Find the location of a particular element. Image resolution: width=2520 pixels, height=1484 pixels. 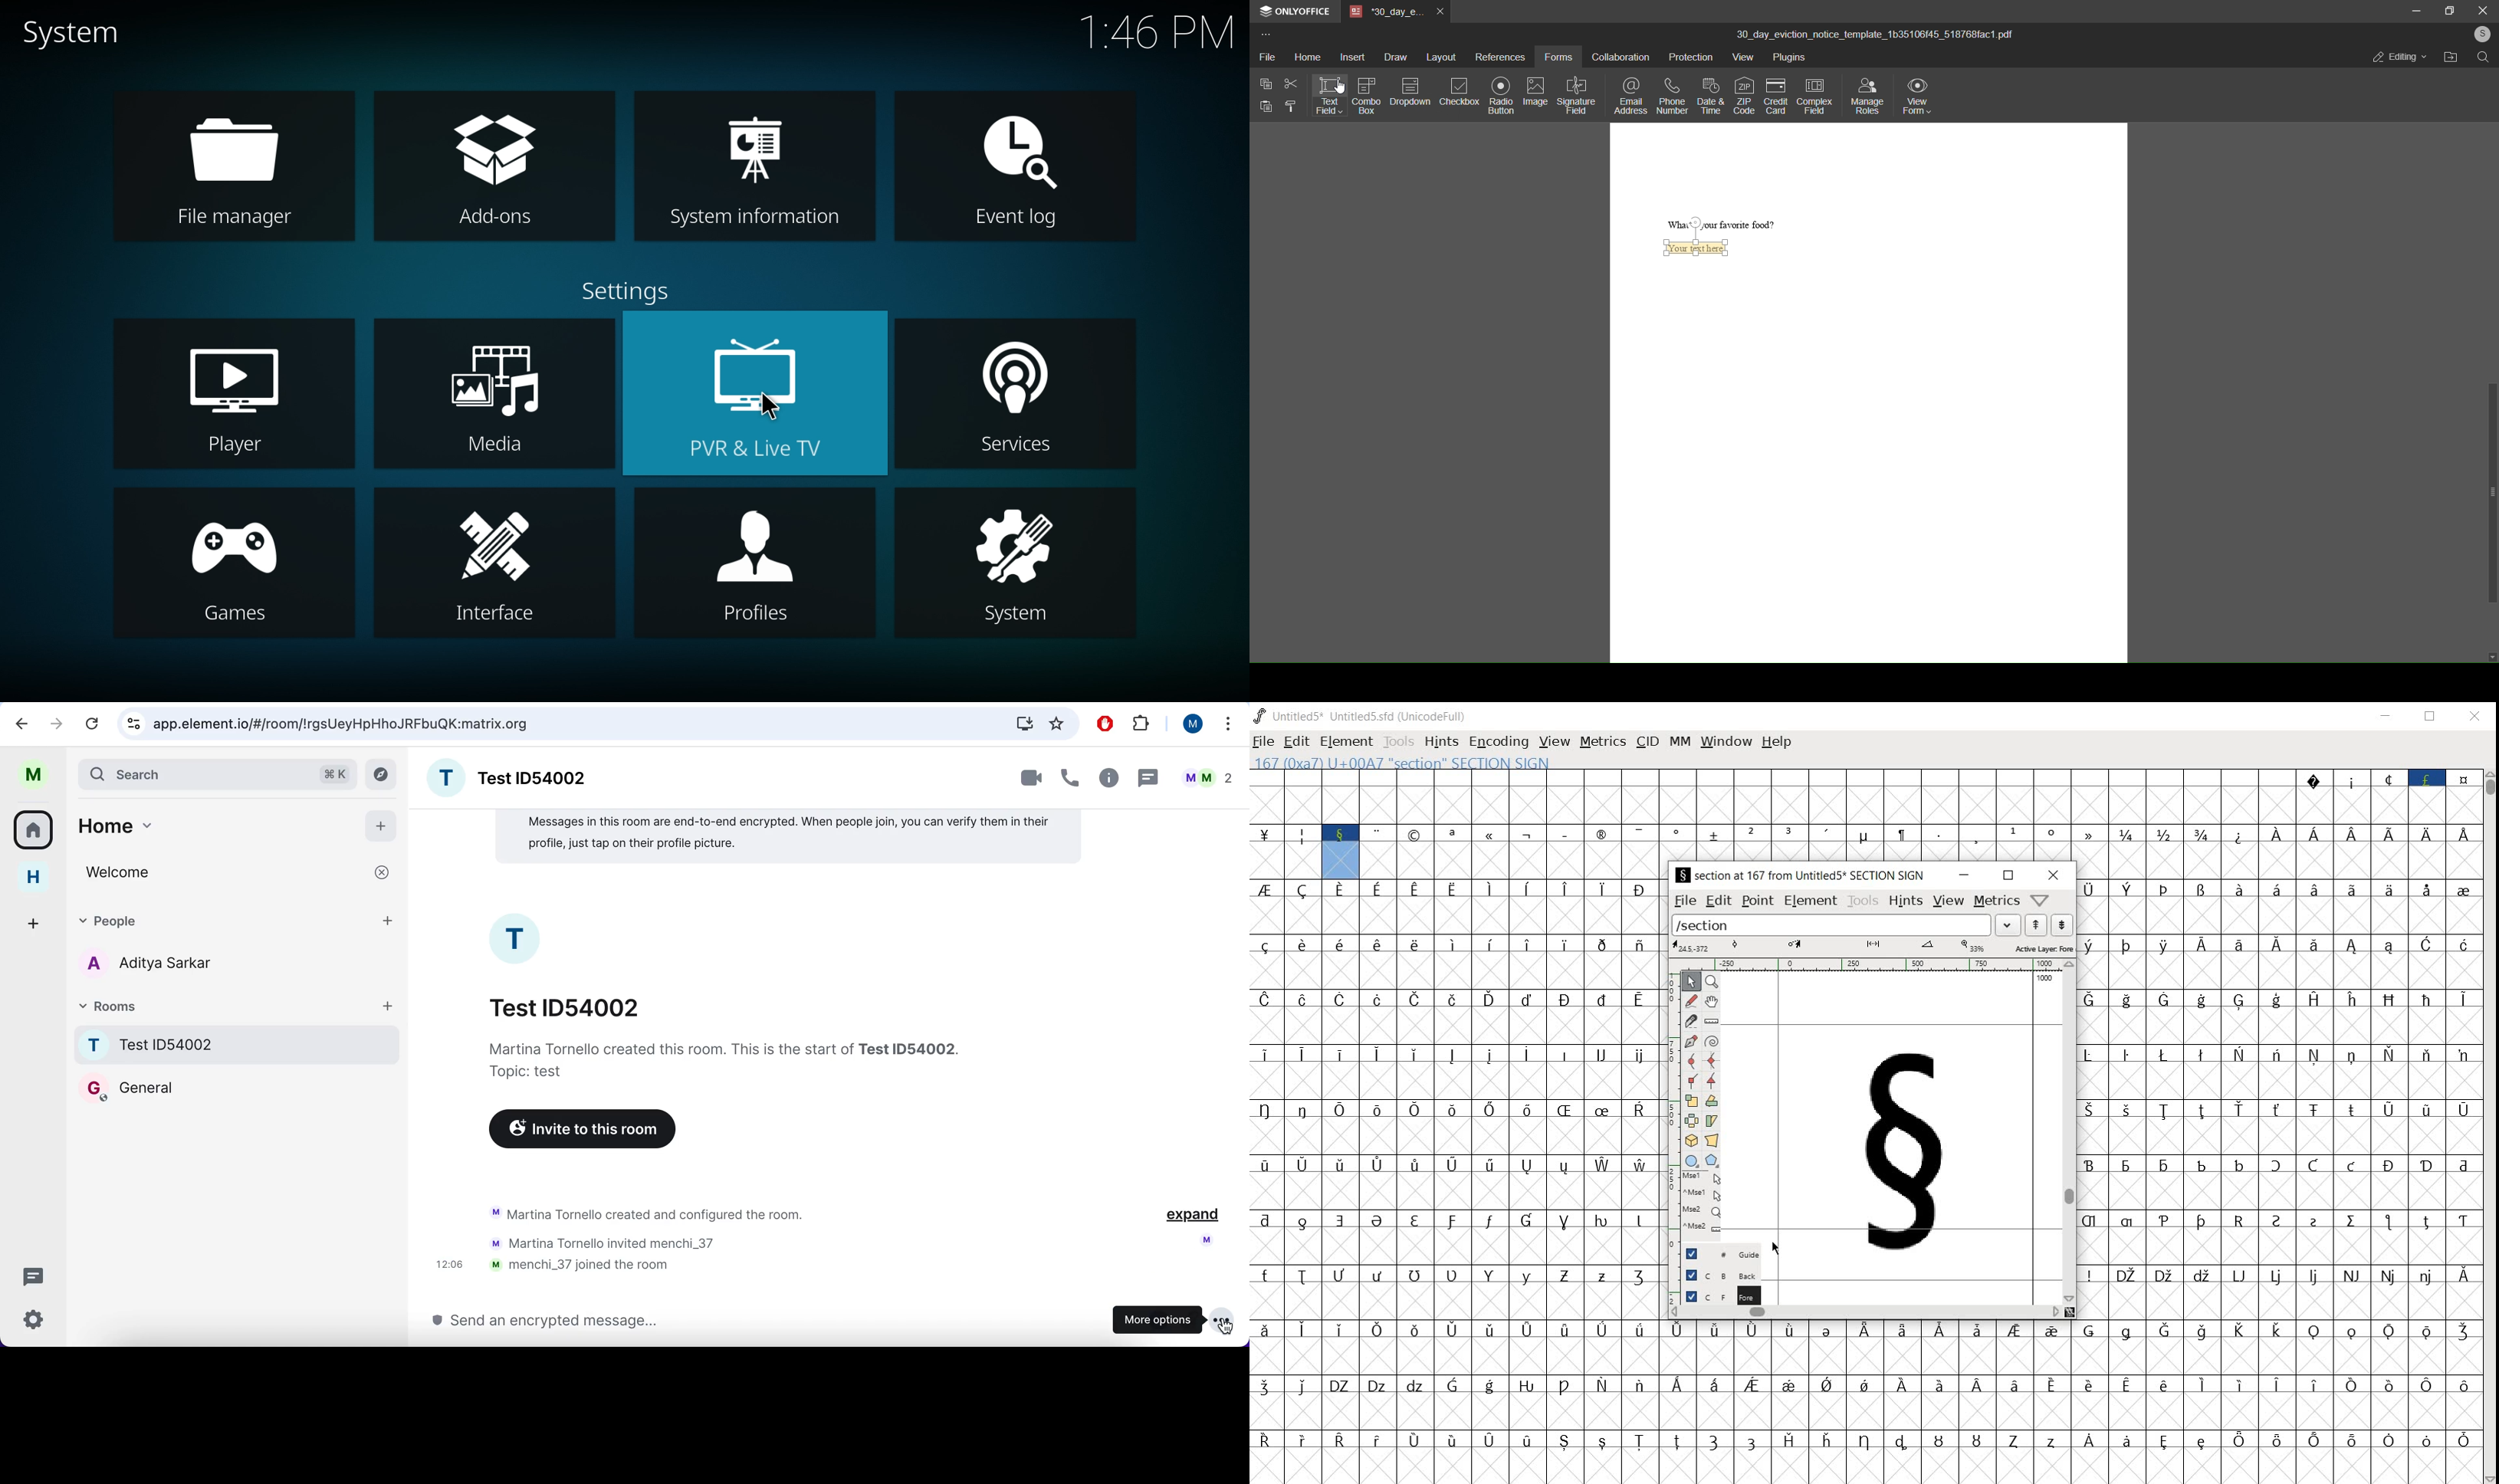

favorites is located at coordinates (1057, 723).